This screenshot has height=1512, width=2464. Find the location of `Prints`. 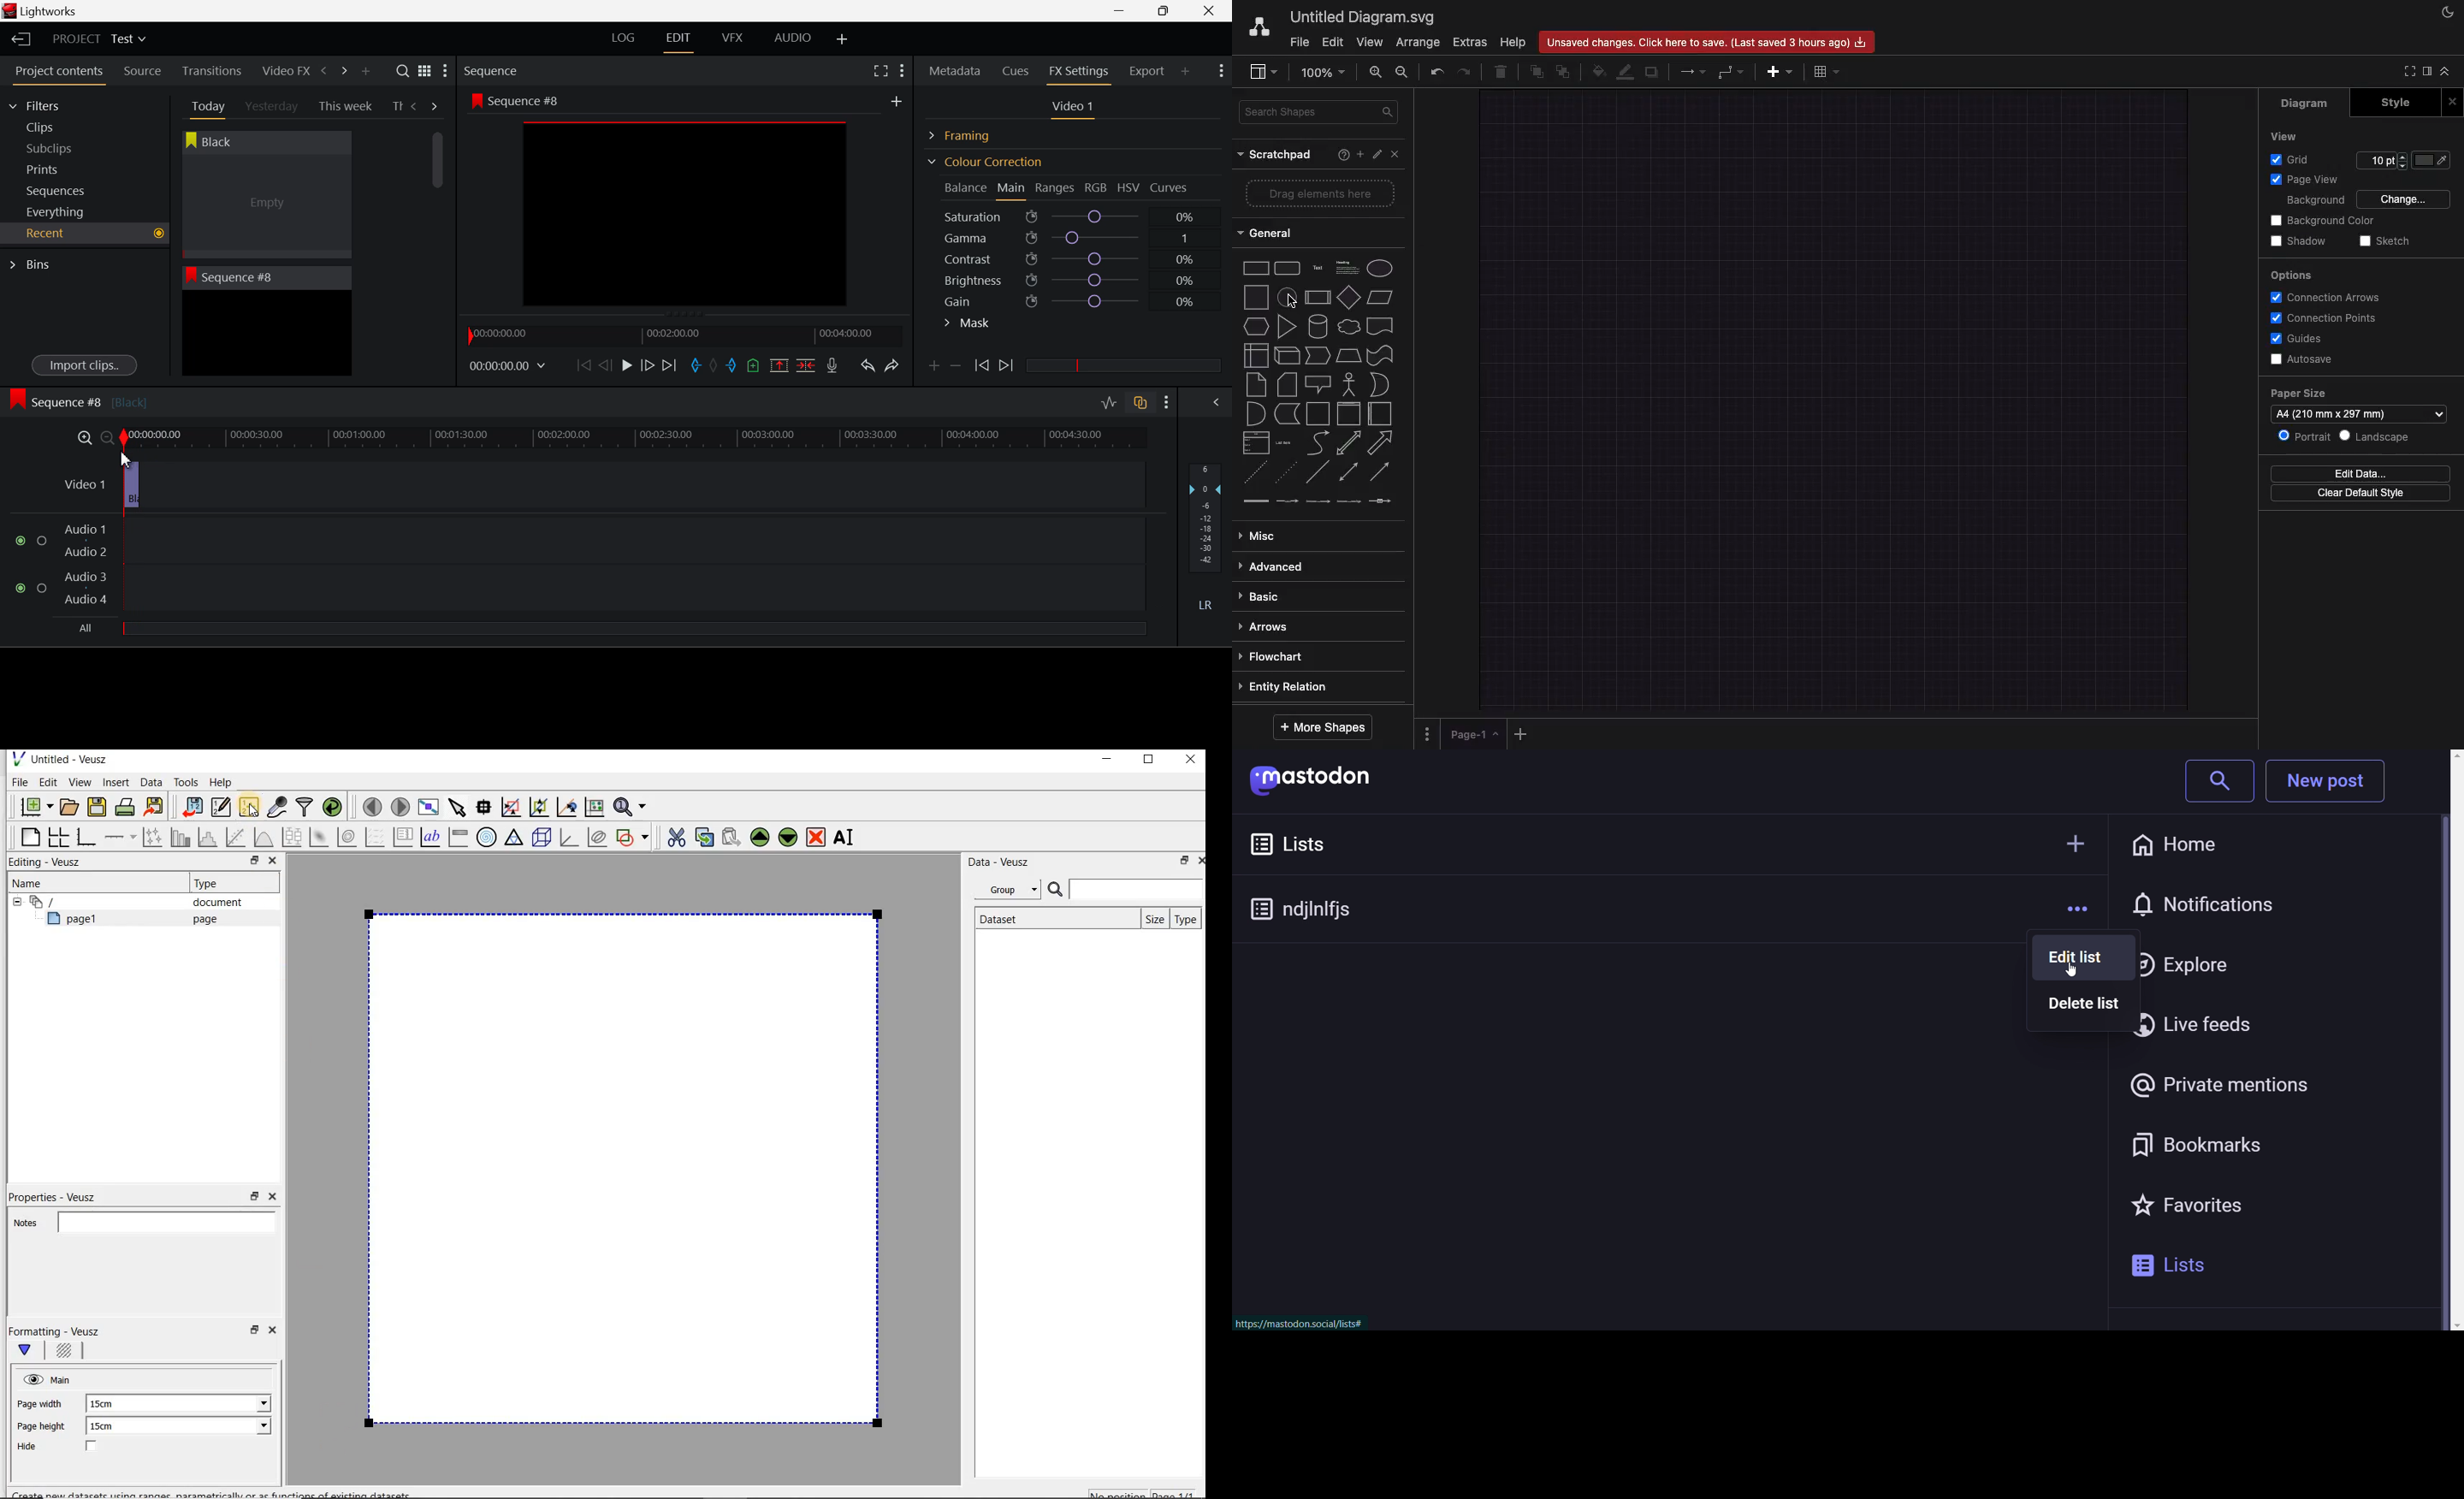

Prints is located at coordinates (60, 167).